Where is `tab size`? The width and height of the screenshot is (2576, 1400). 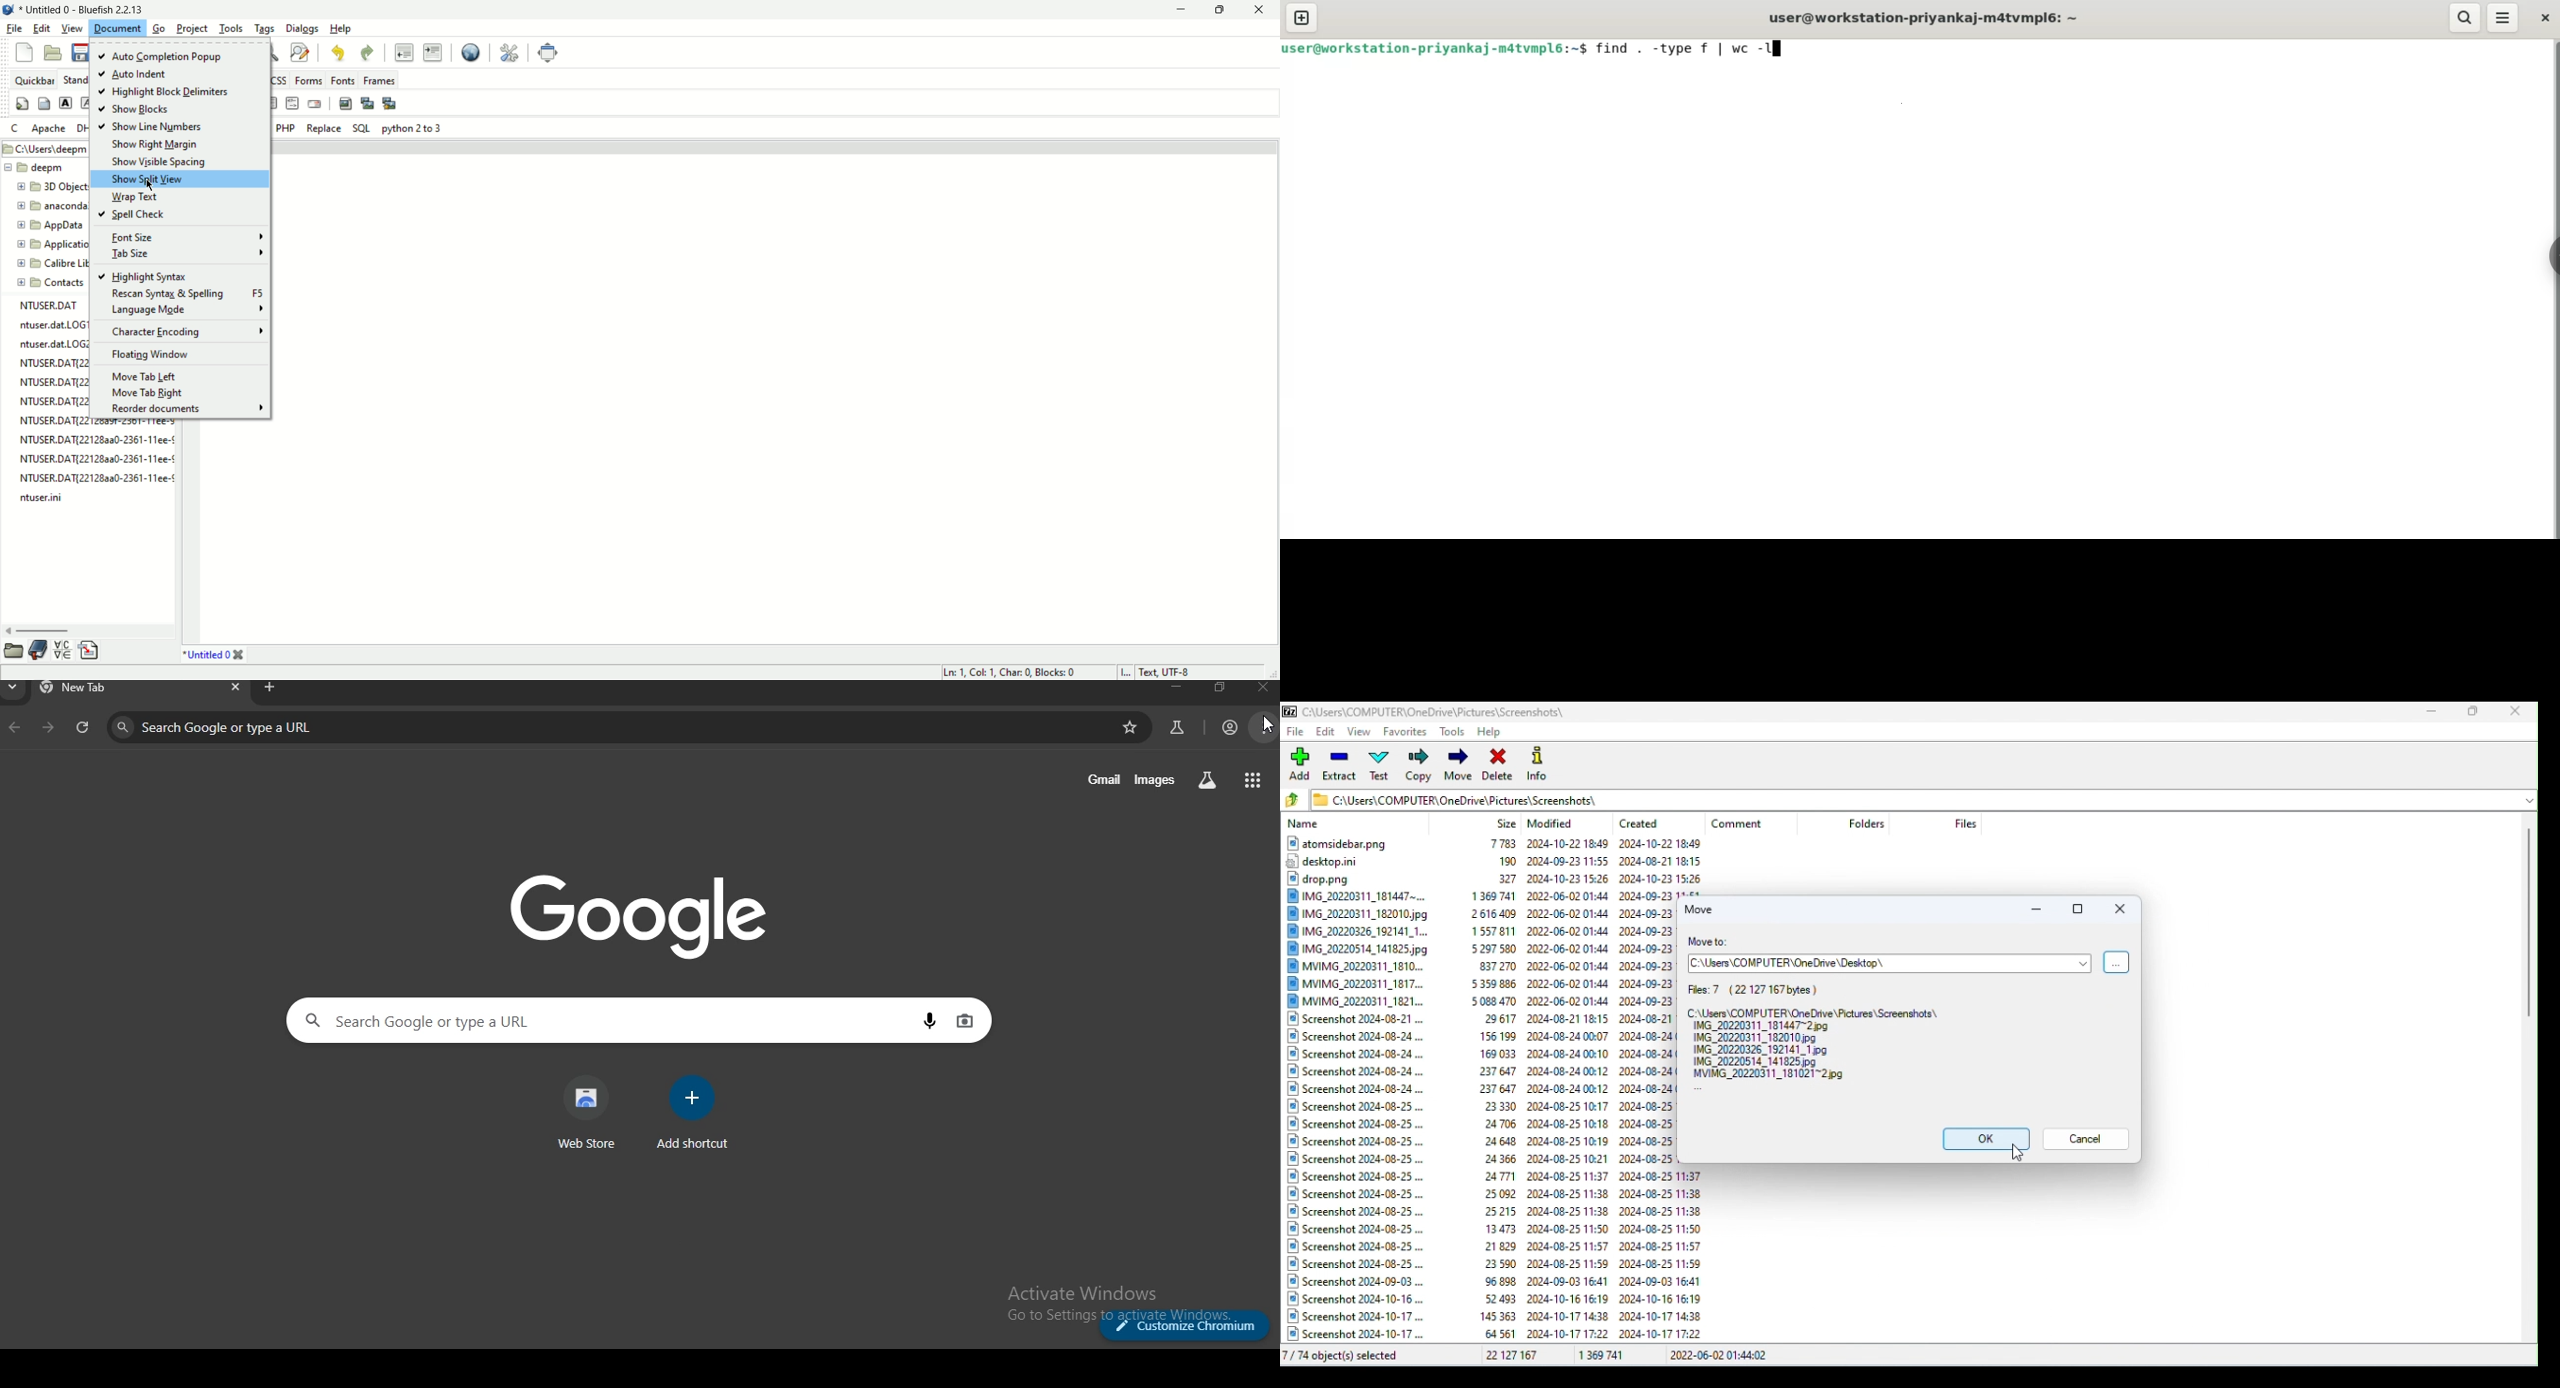
tab size is located at coordinates (183, 254).